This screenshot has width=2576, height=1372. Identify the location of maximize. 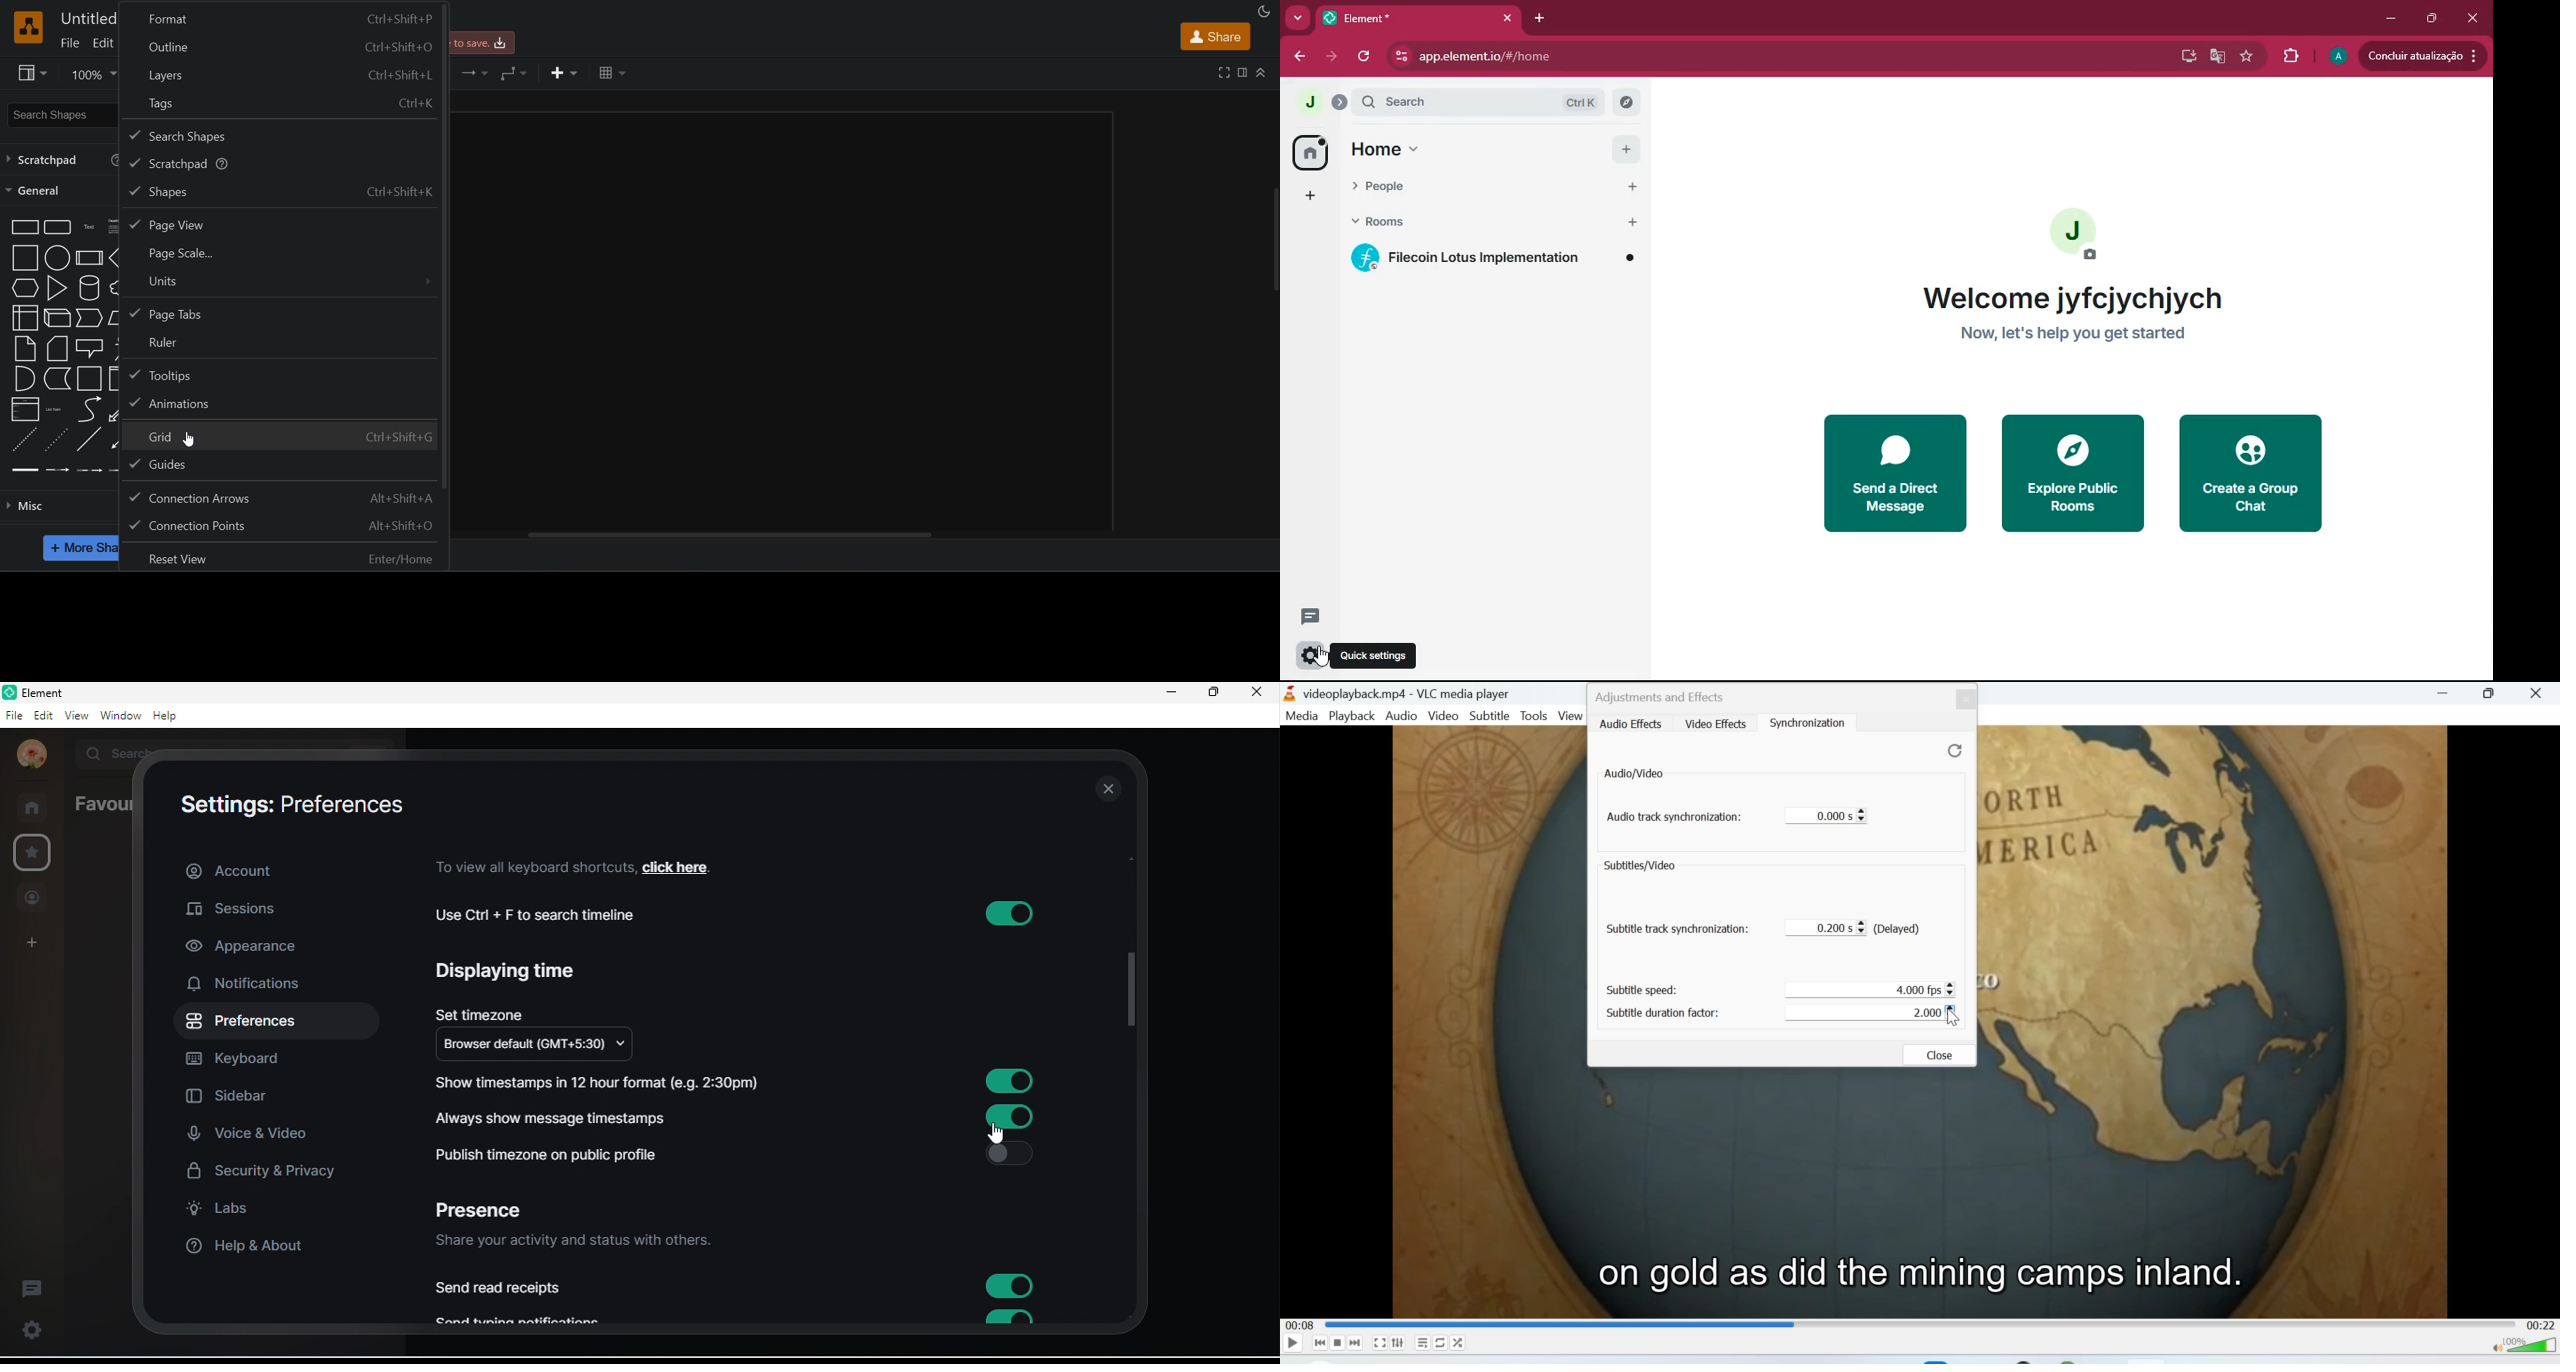
(1212, 694).